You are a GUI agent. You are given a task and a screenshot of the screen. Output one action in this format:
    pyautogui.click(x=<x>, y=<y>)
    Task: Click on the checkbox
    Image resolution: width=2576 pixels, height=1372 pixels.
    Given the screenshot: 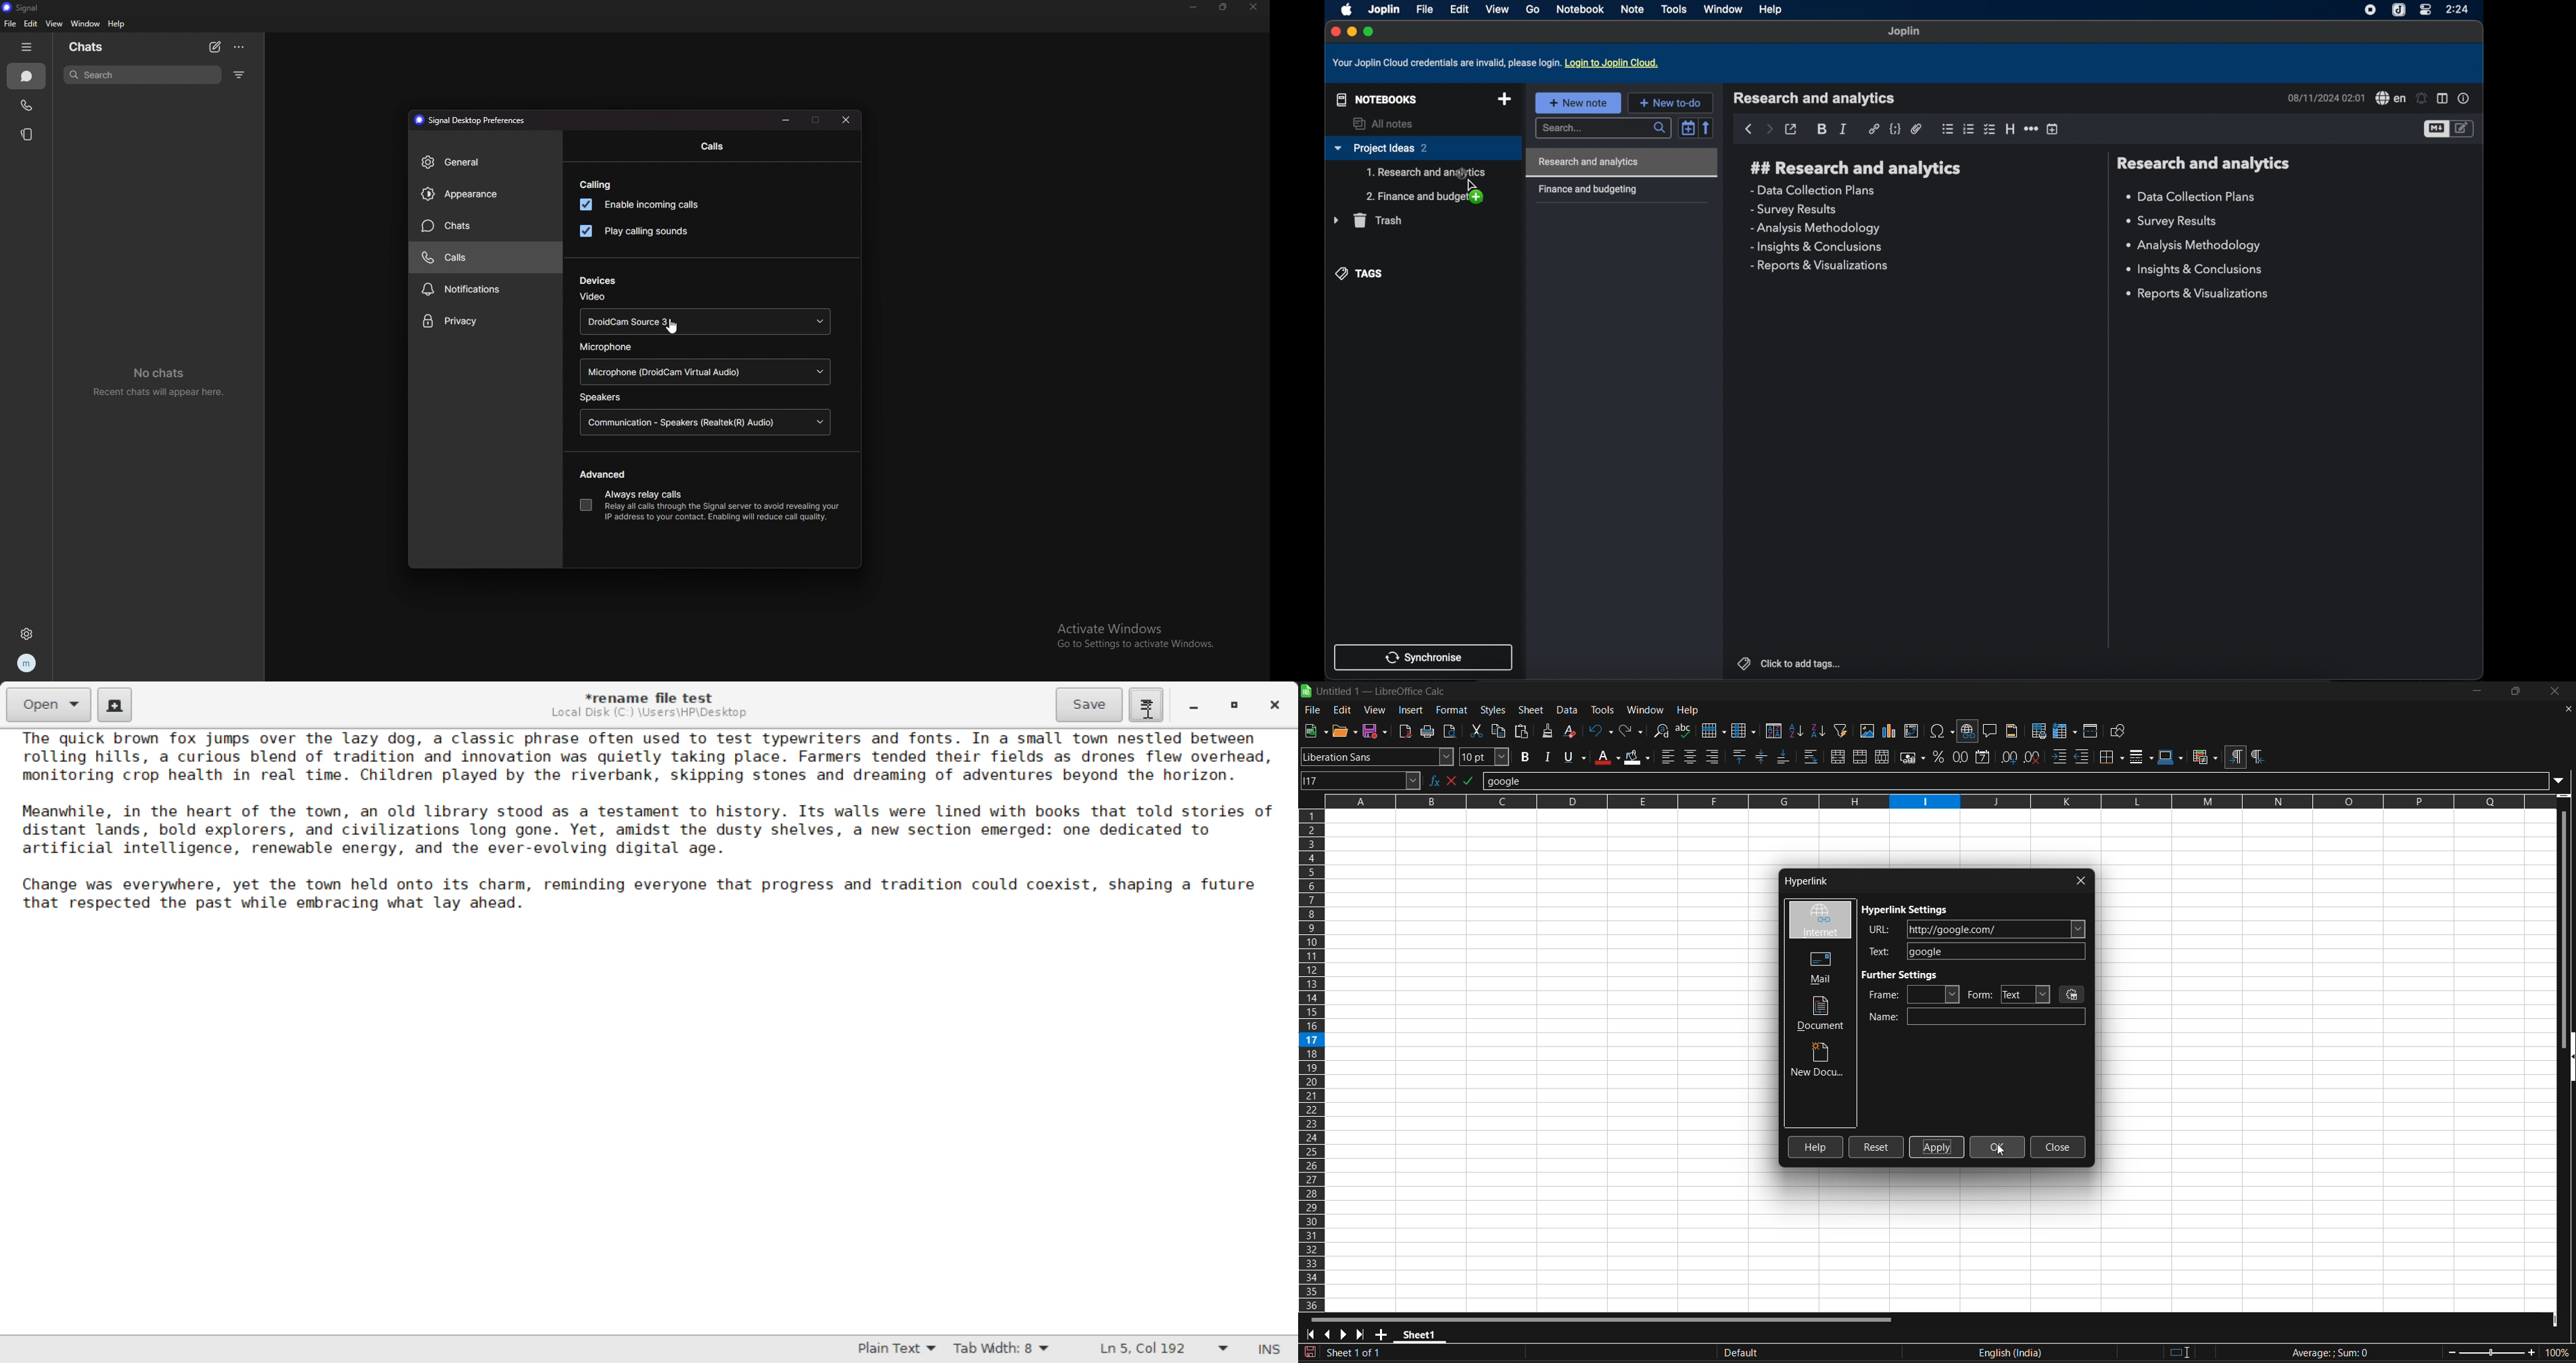 What is the action you would take?
    pyautogui.click(x=1990, y=129)
    